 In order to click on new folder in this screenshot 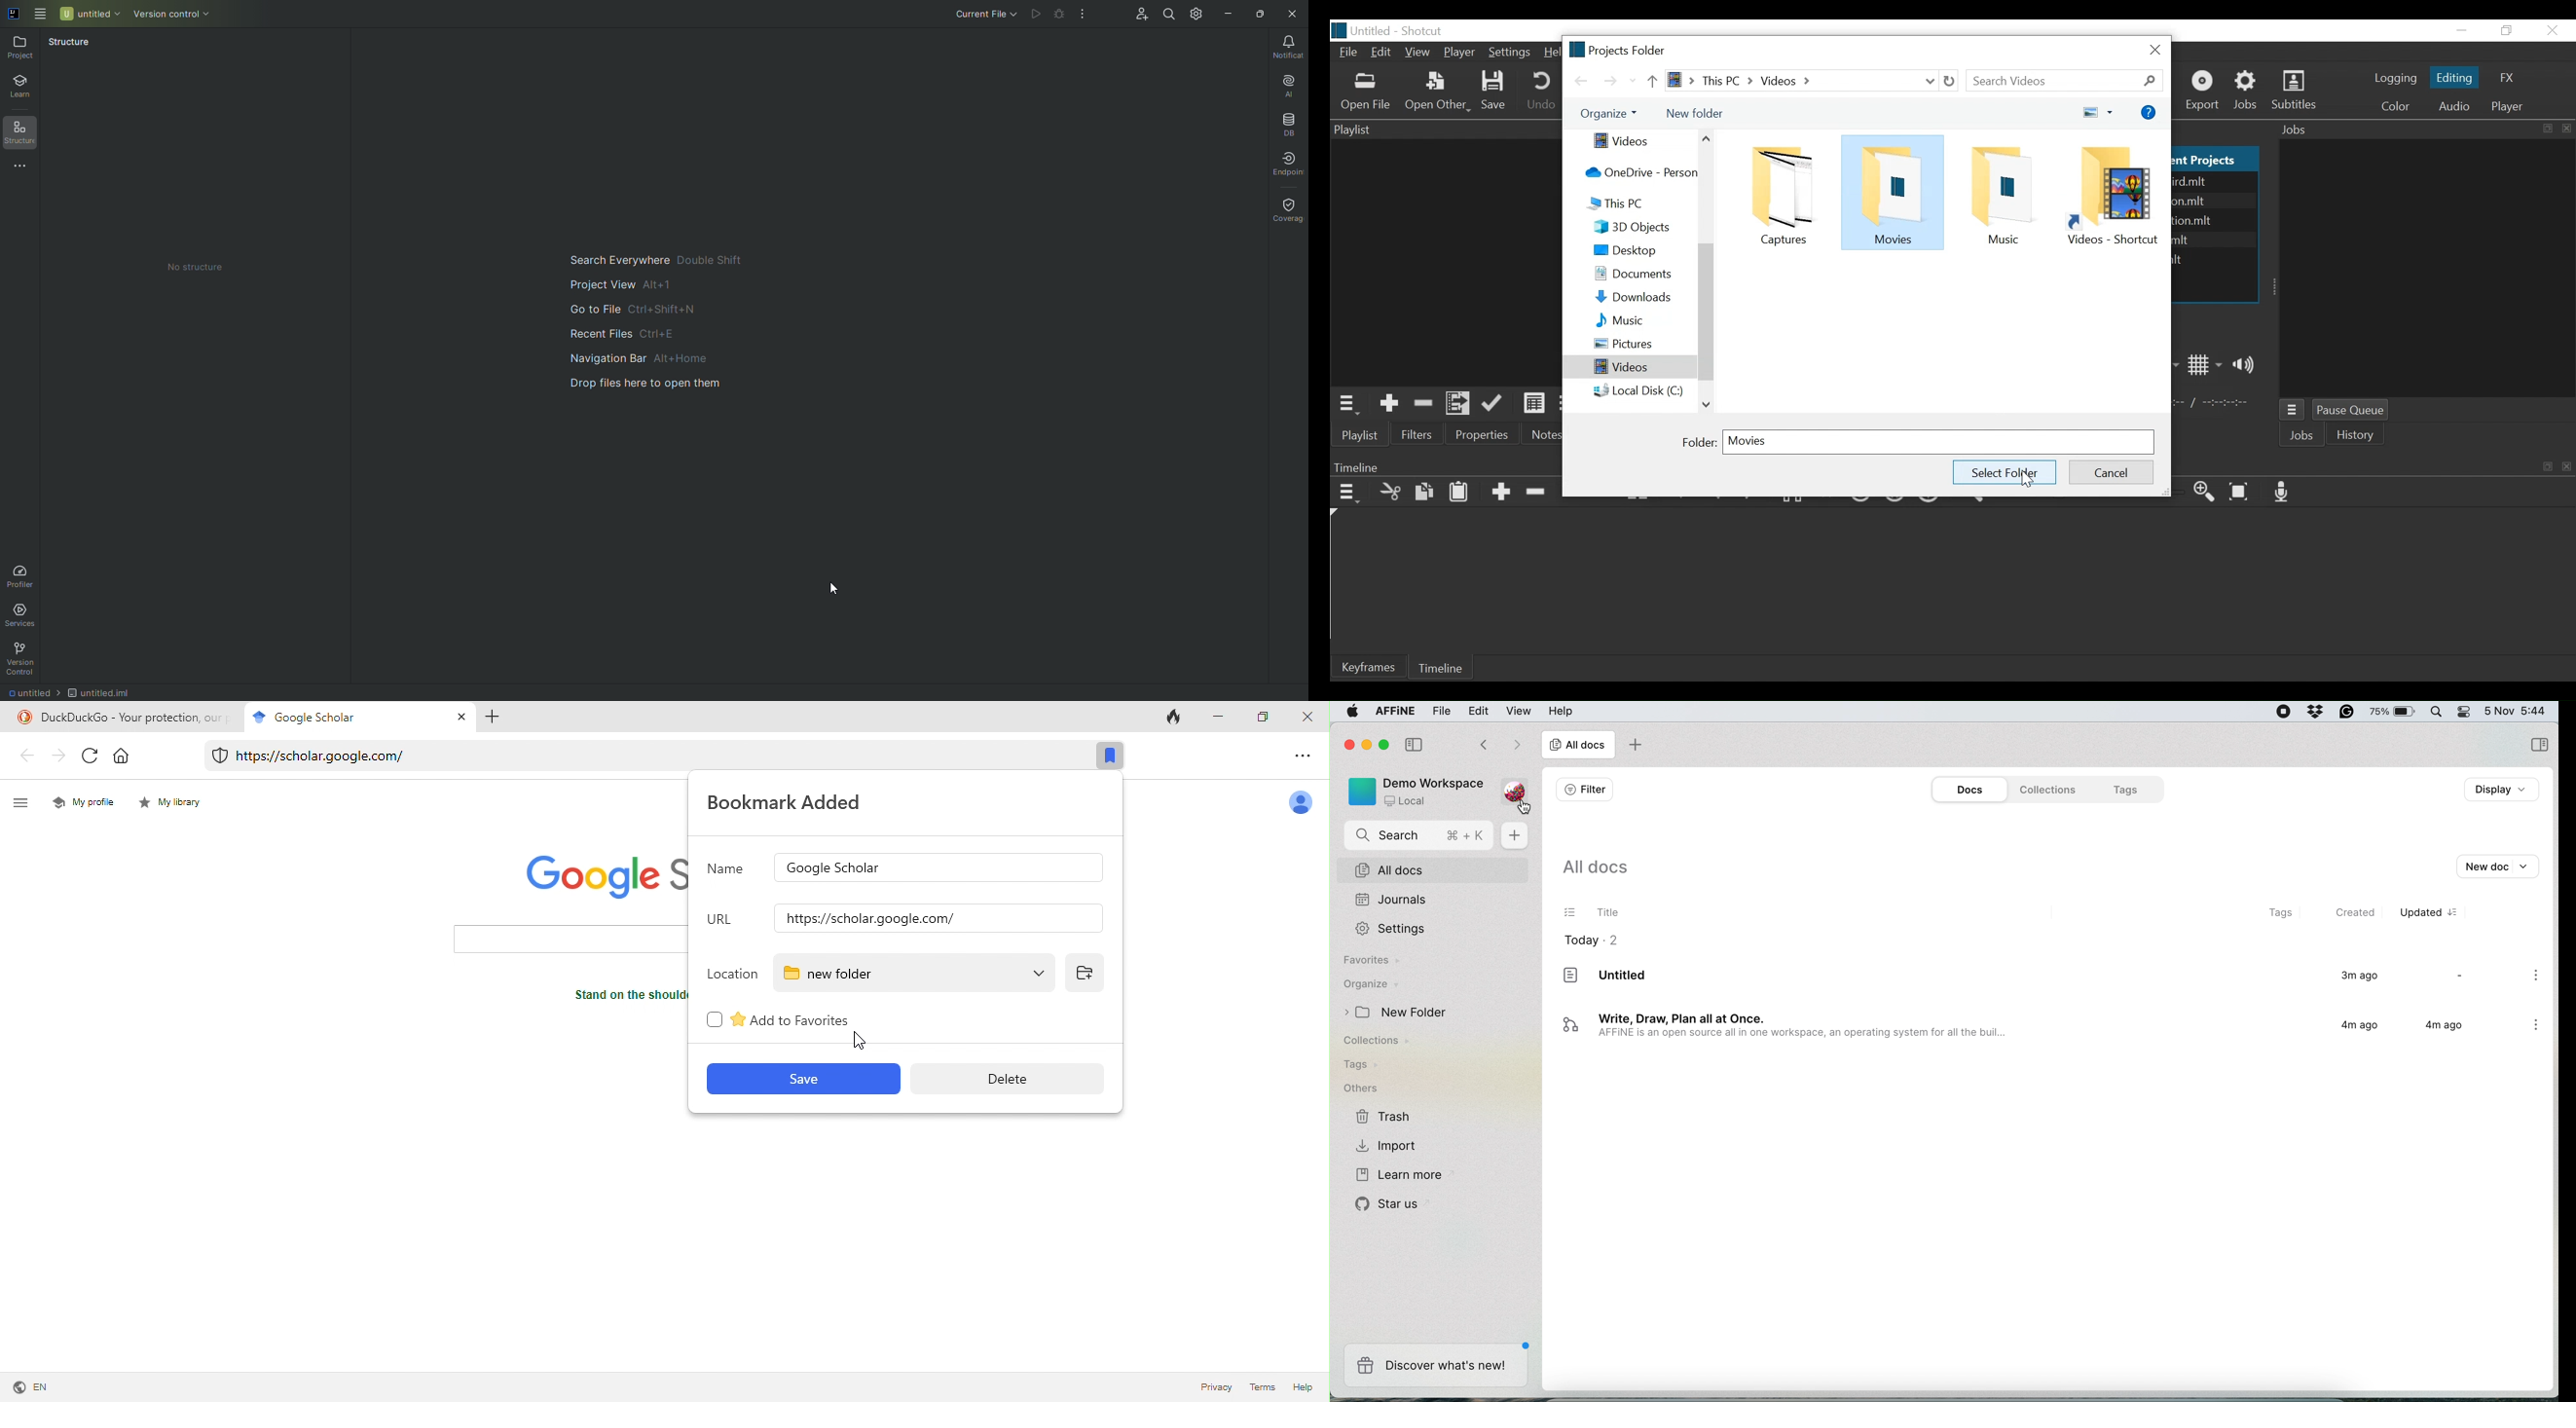, I will do `click(1691, 114)`.